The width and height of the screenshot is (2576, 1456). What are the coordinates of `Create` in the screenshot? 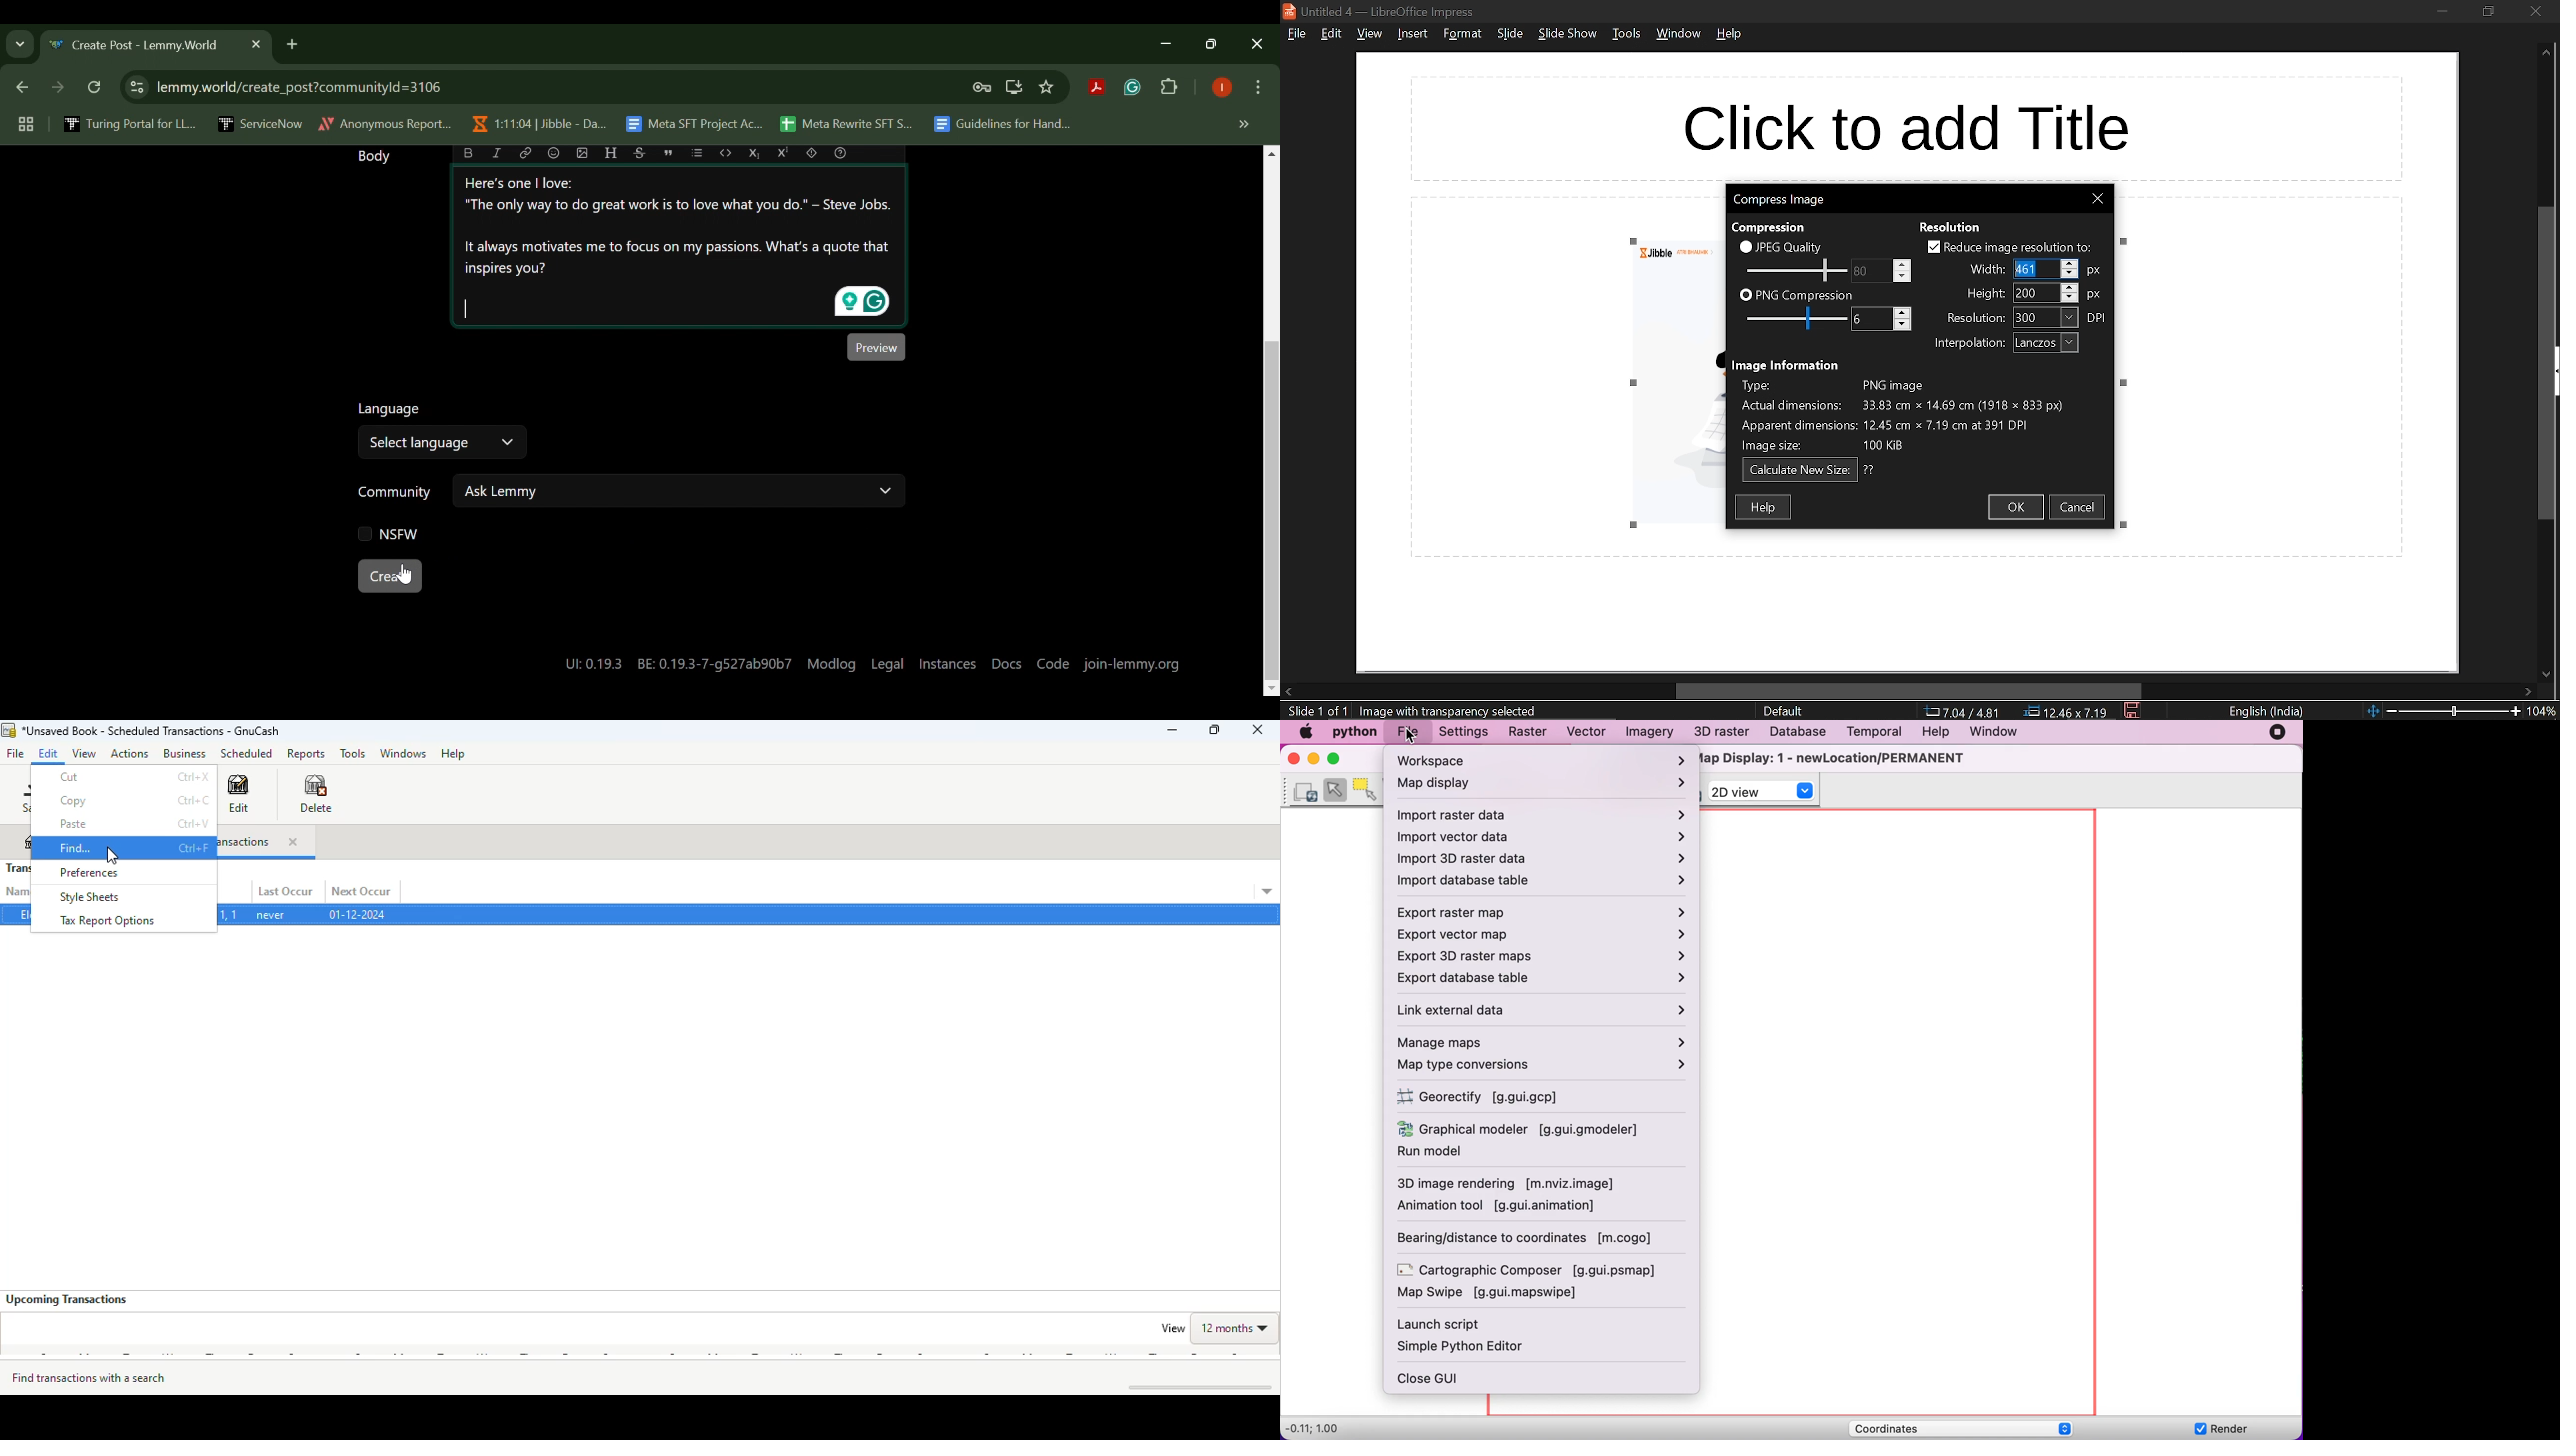 It's located at (389, 577).